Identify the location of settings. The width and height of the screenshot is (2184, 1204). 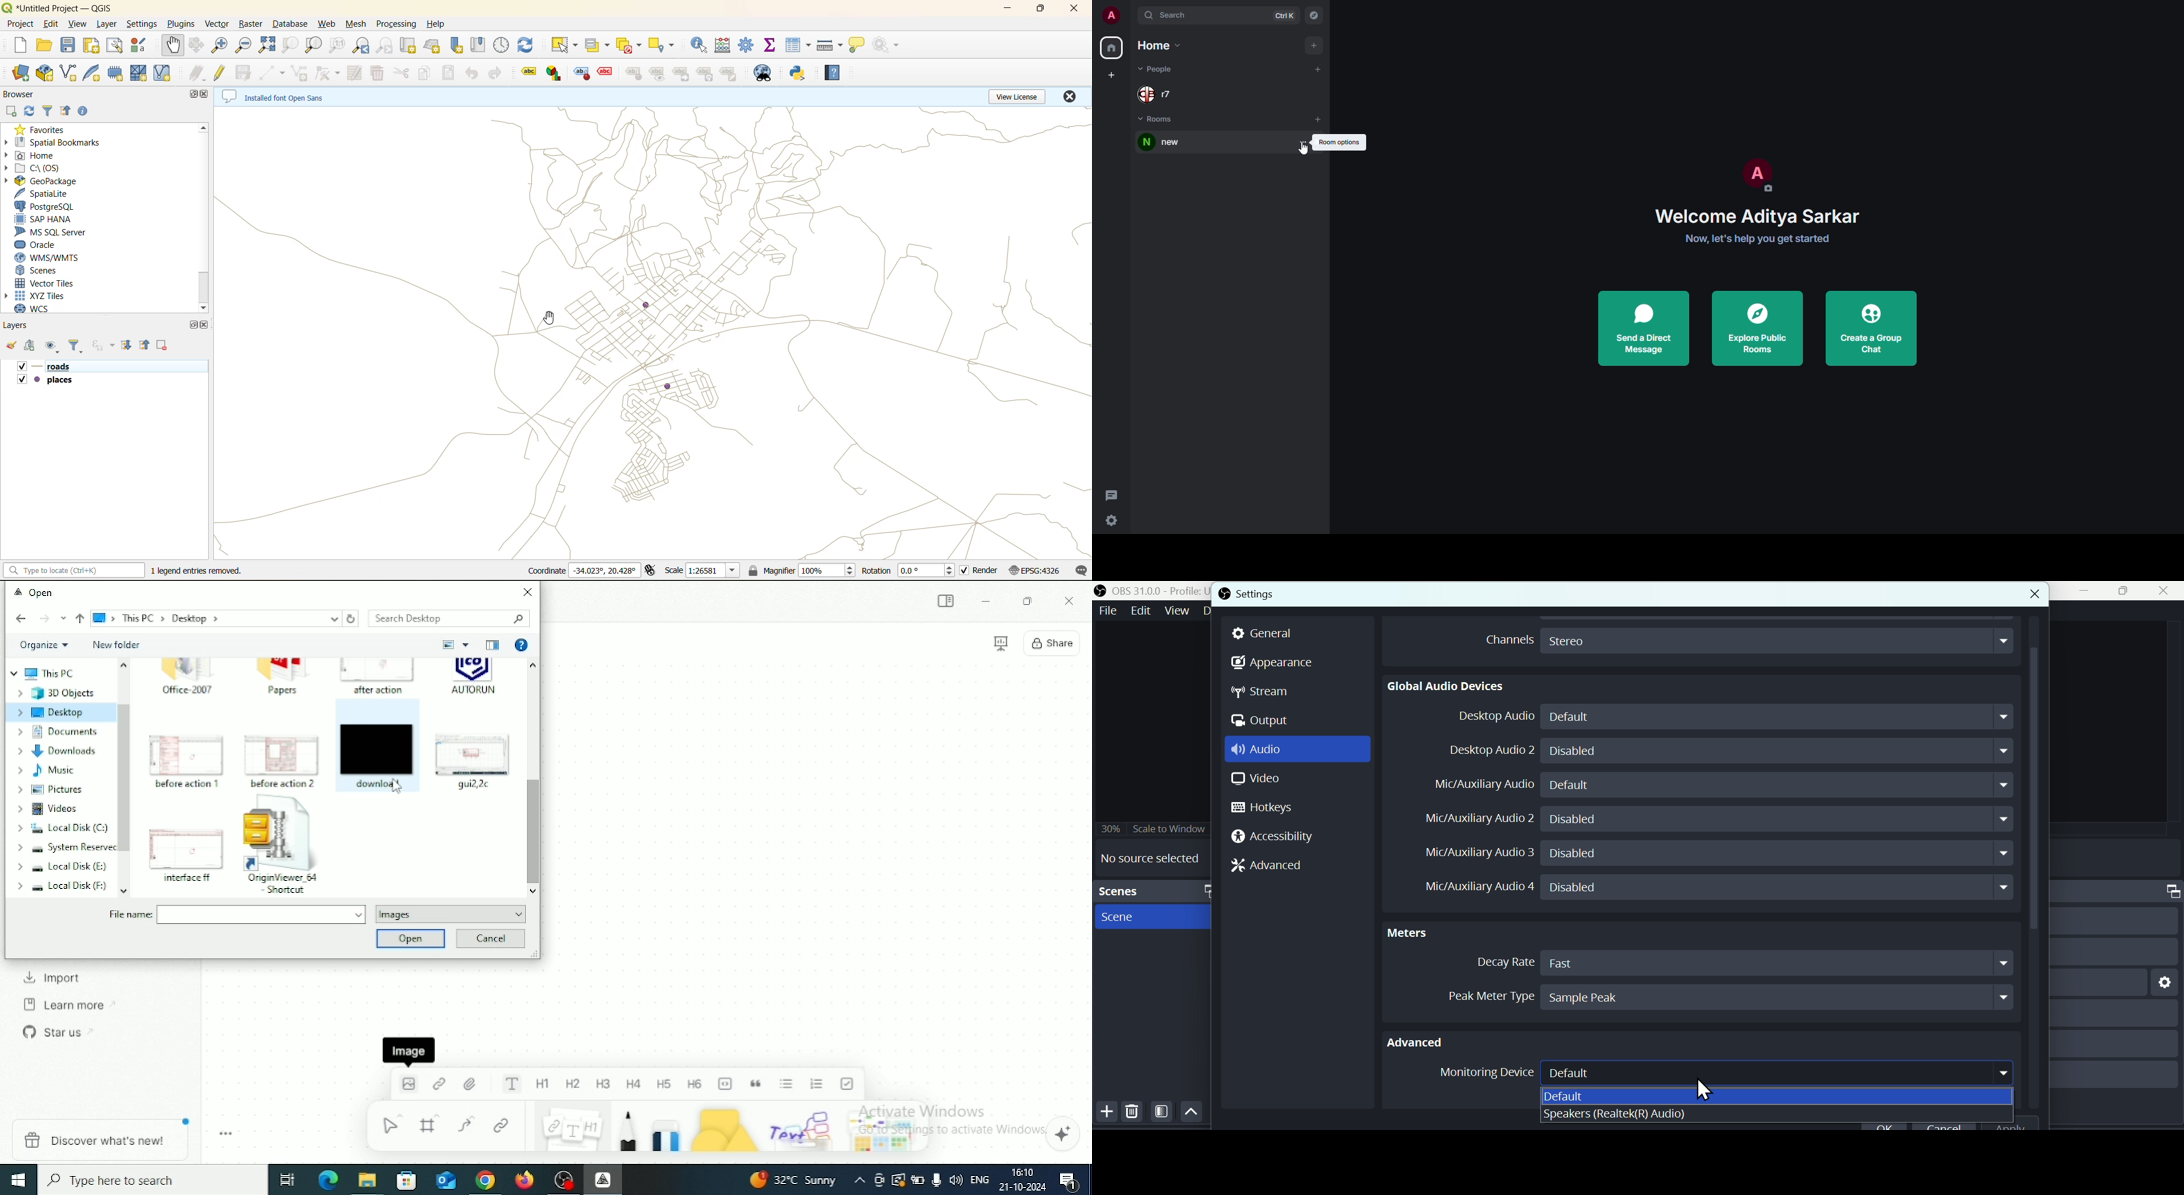
(142, 24).